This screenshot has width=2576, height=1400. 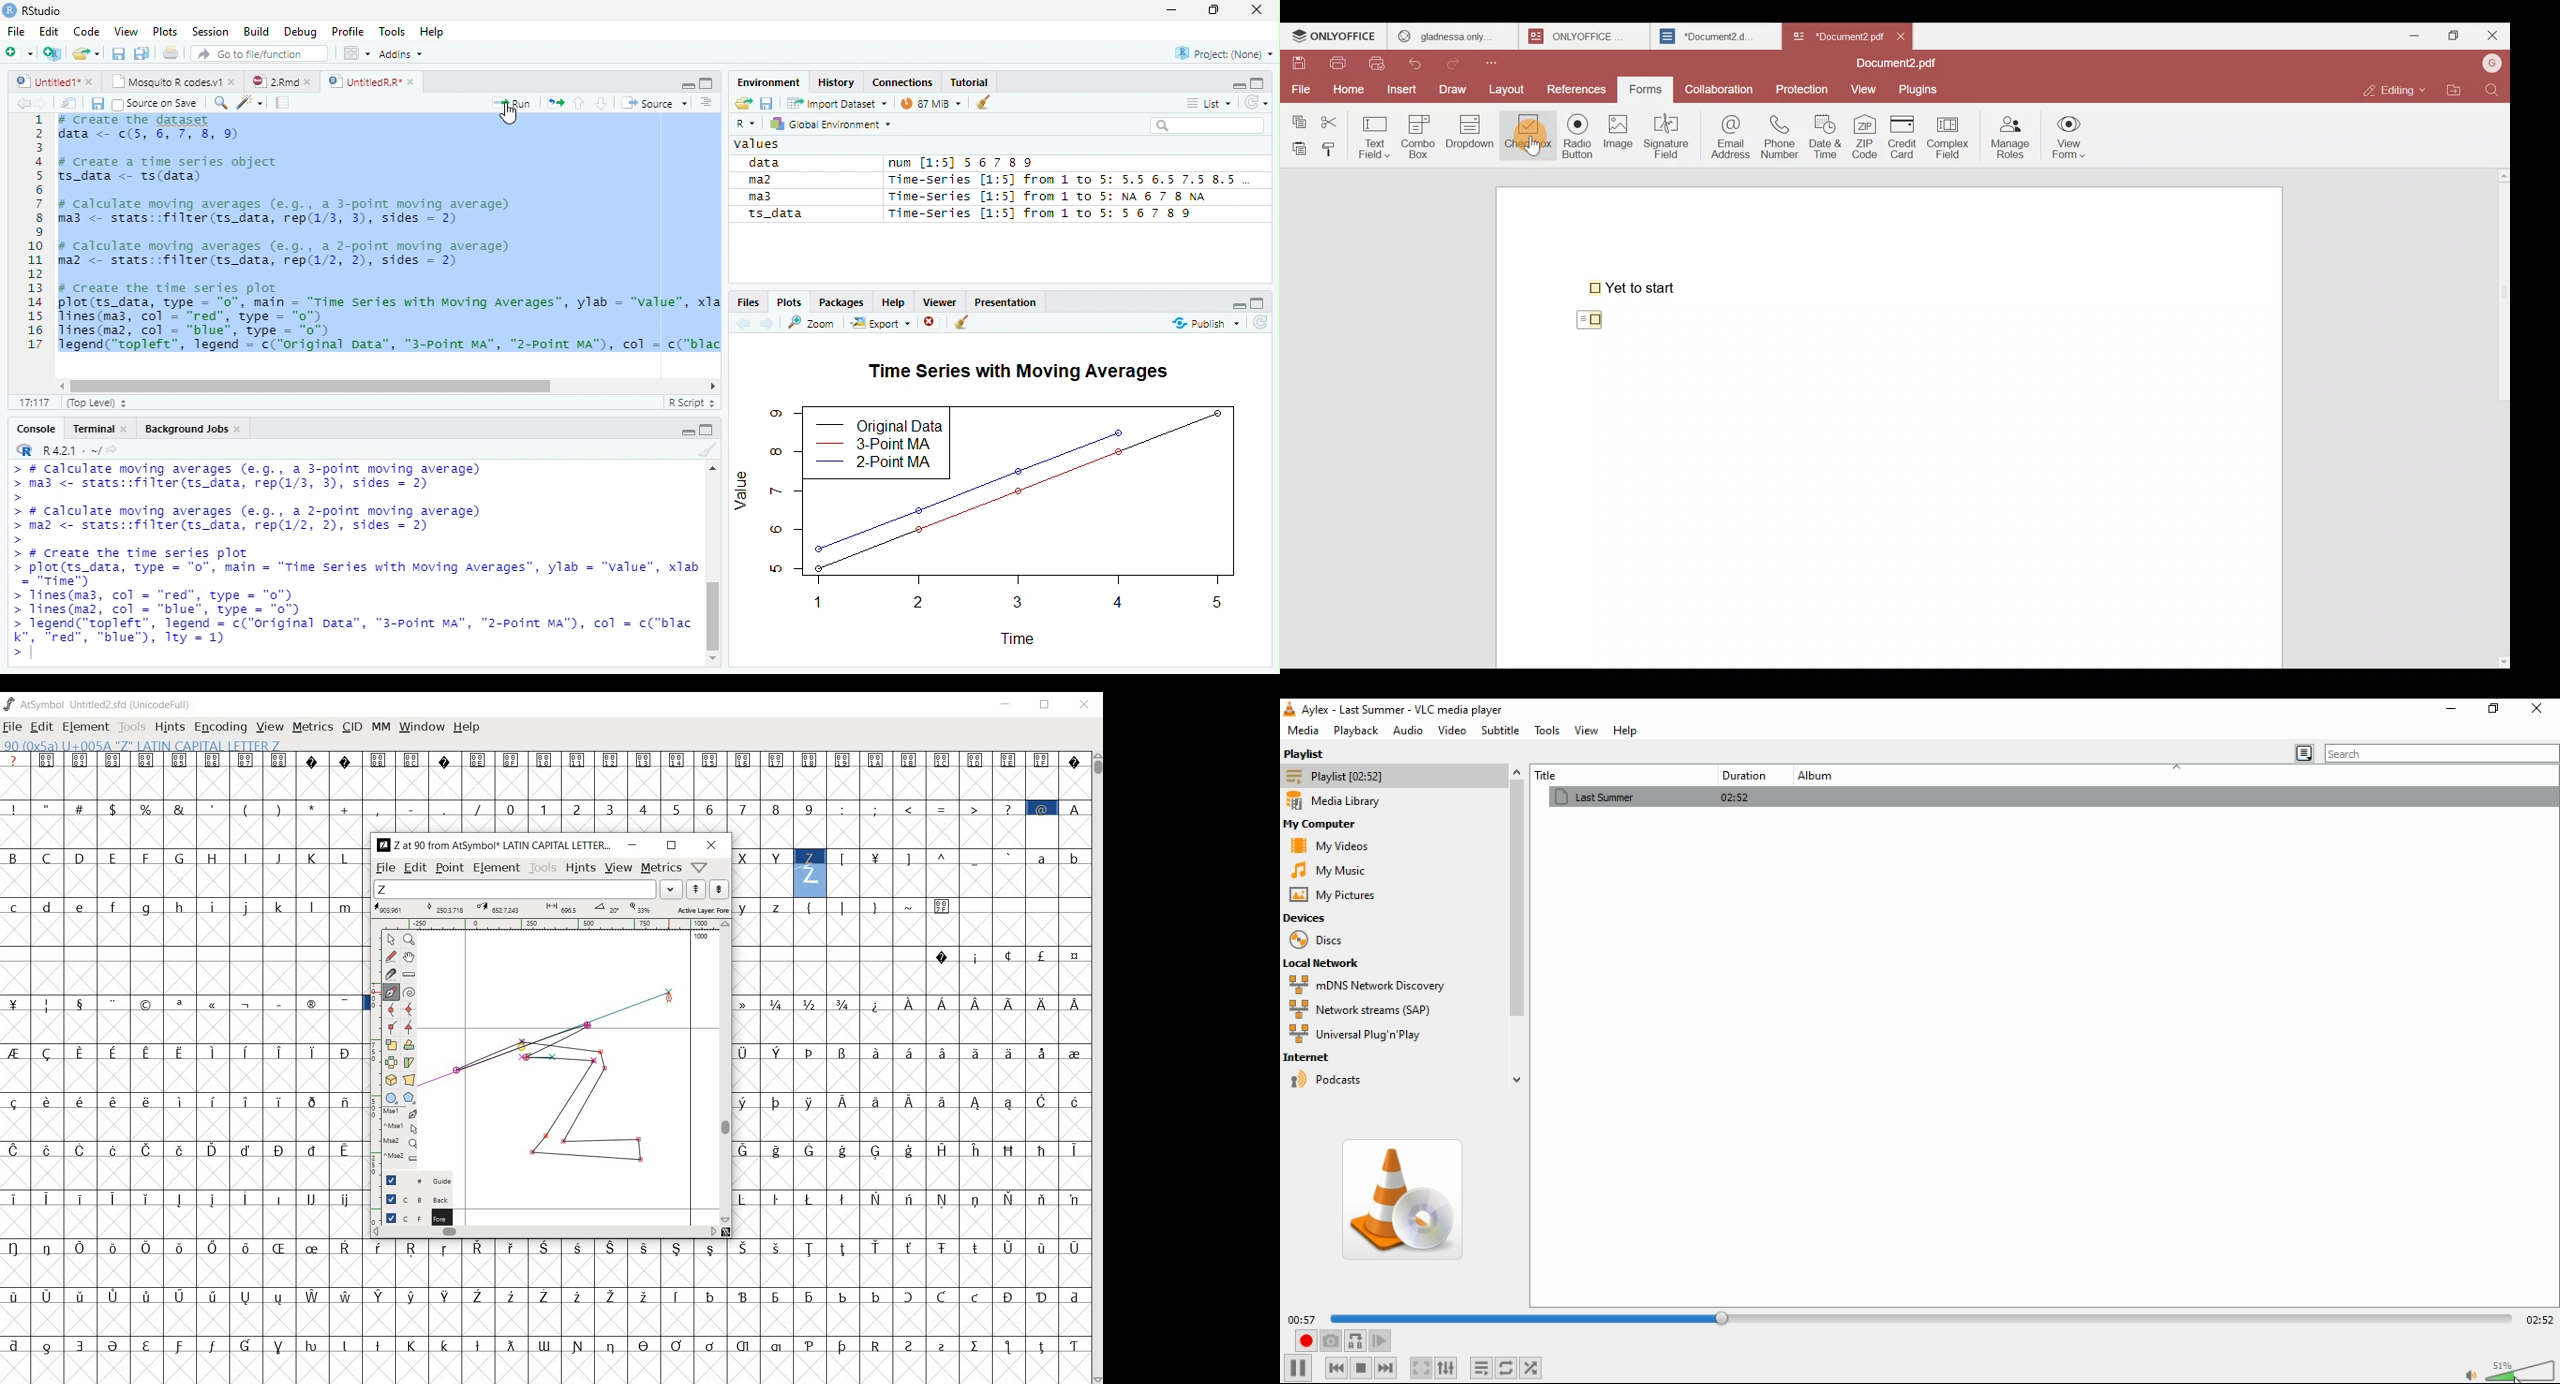 What do you see at coordinates (391, 1026) in the screenshot?
I see `Add a corner point` at bounding box center [391, 1026].